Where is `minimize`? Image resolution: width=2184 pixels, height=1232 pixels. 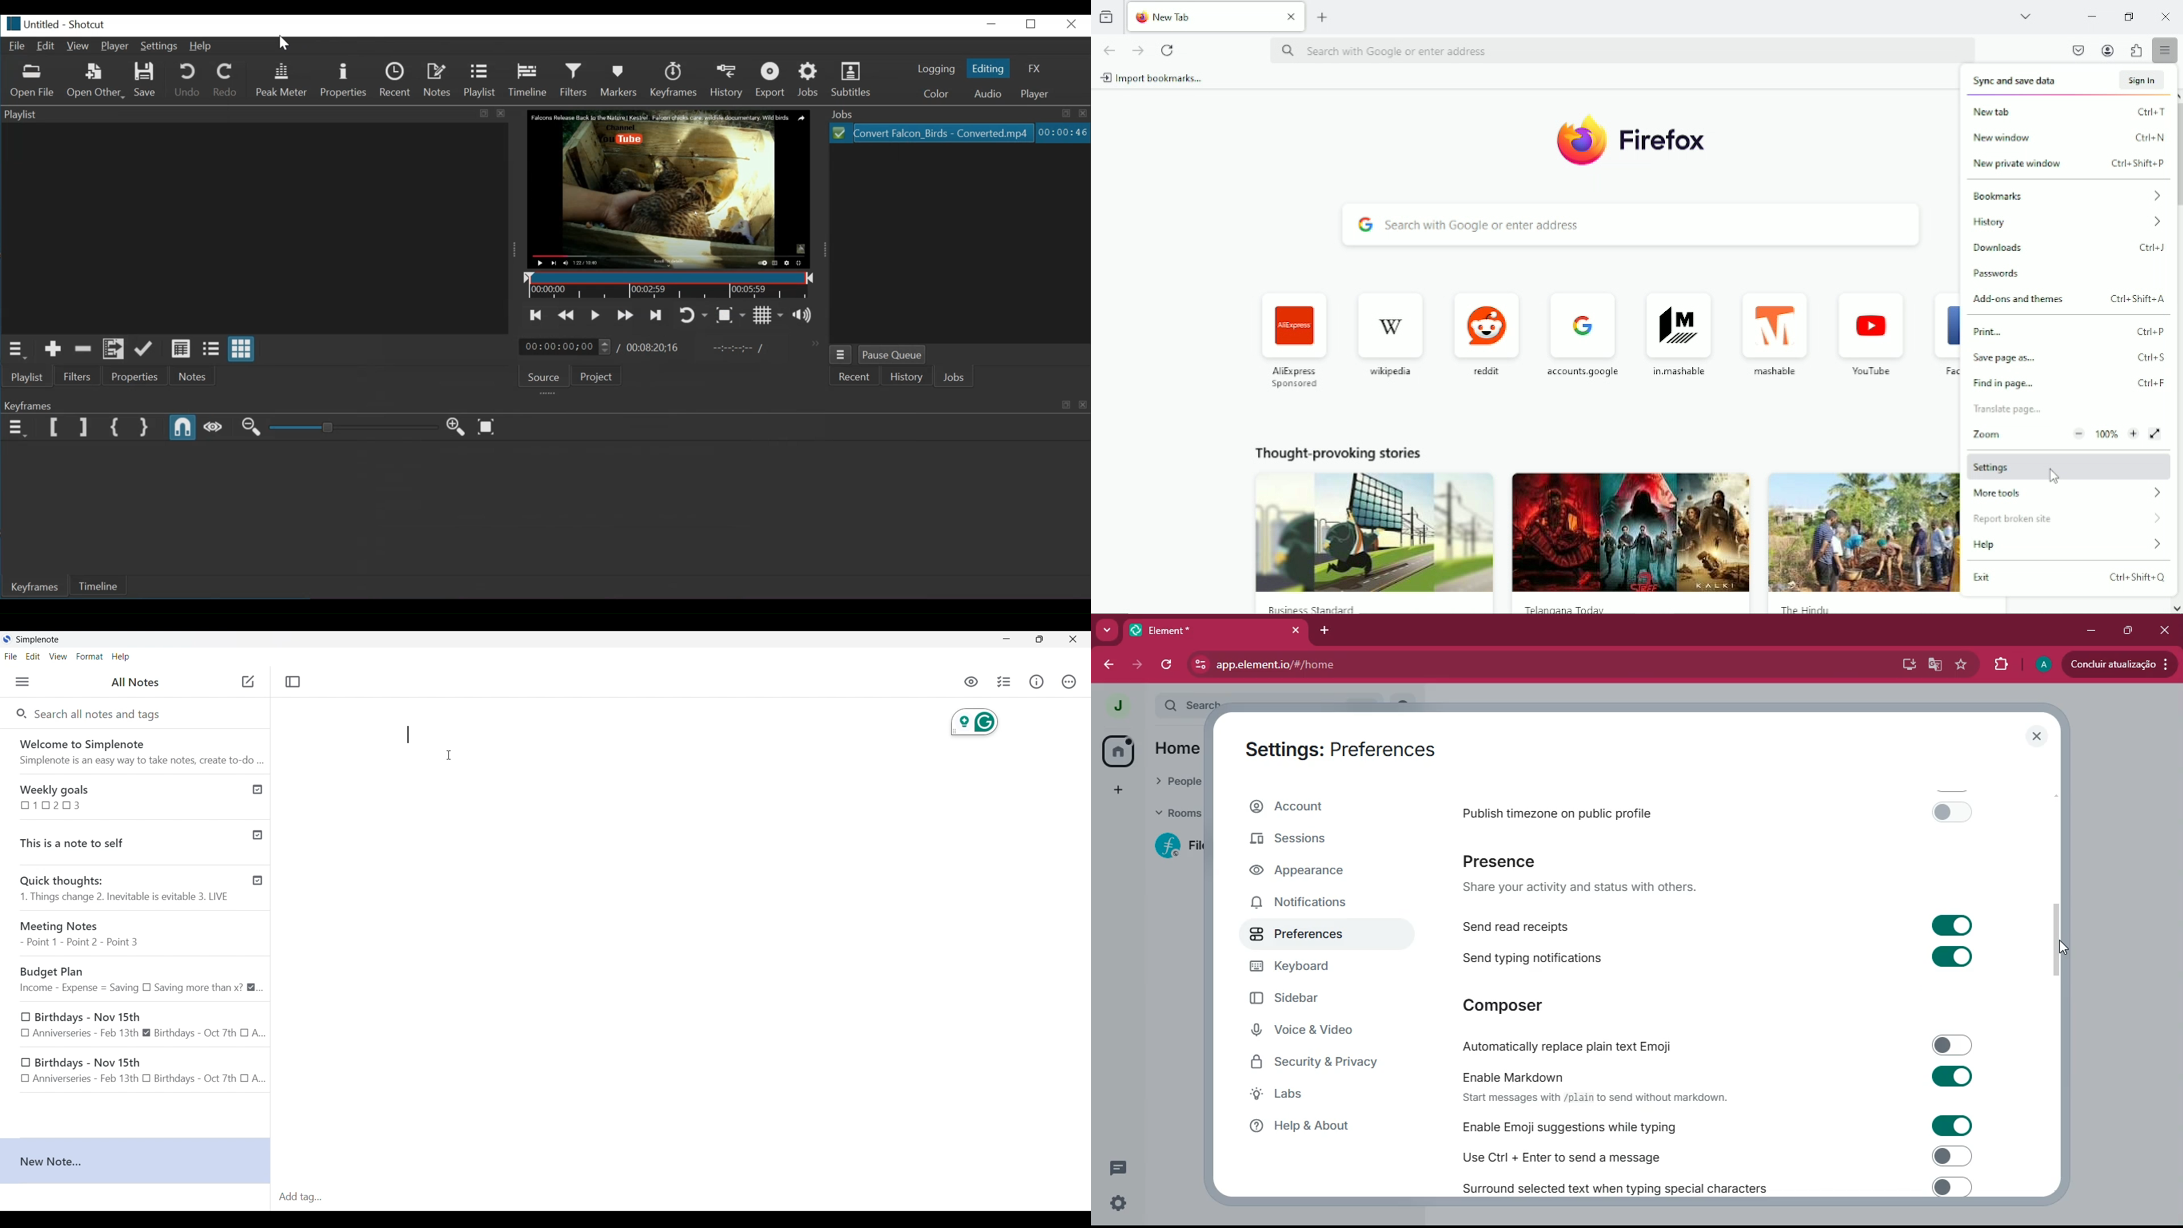 minimize is located at coordinates (994, 26).